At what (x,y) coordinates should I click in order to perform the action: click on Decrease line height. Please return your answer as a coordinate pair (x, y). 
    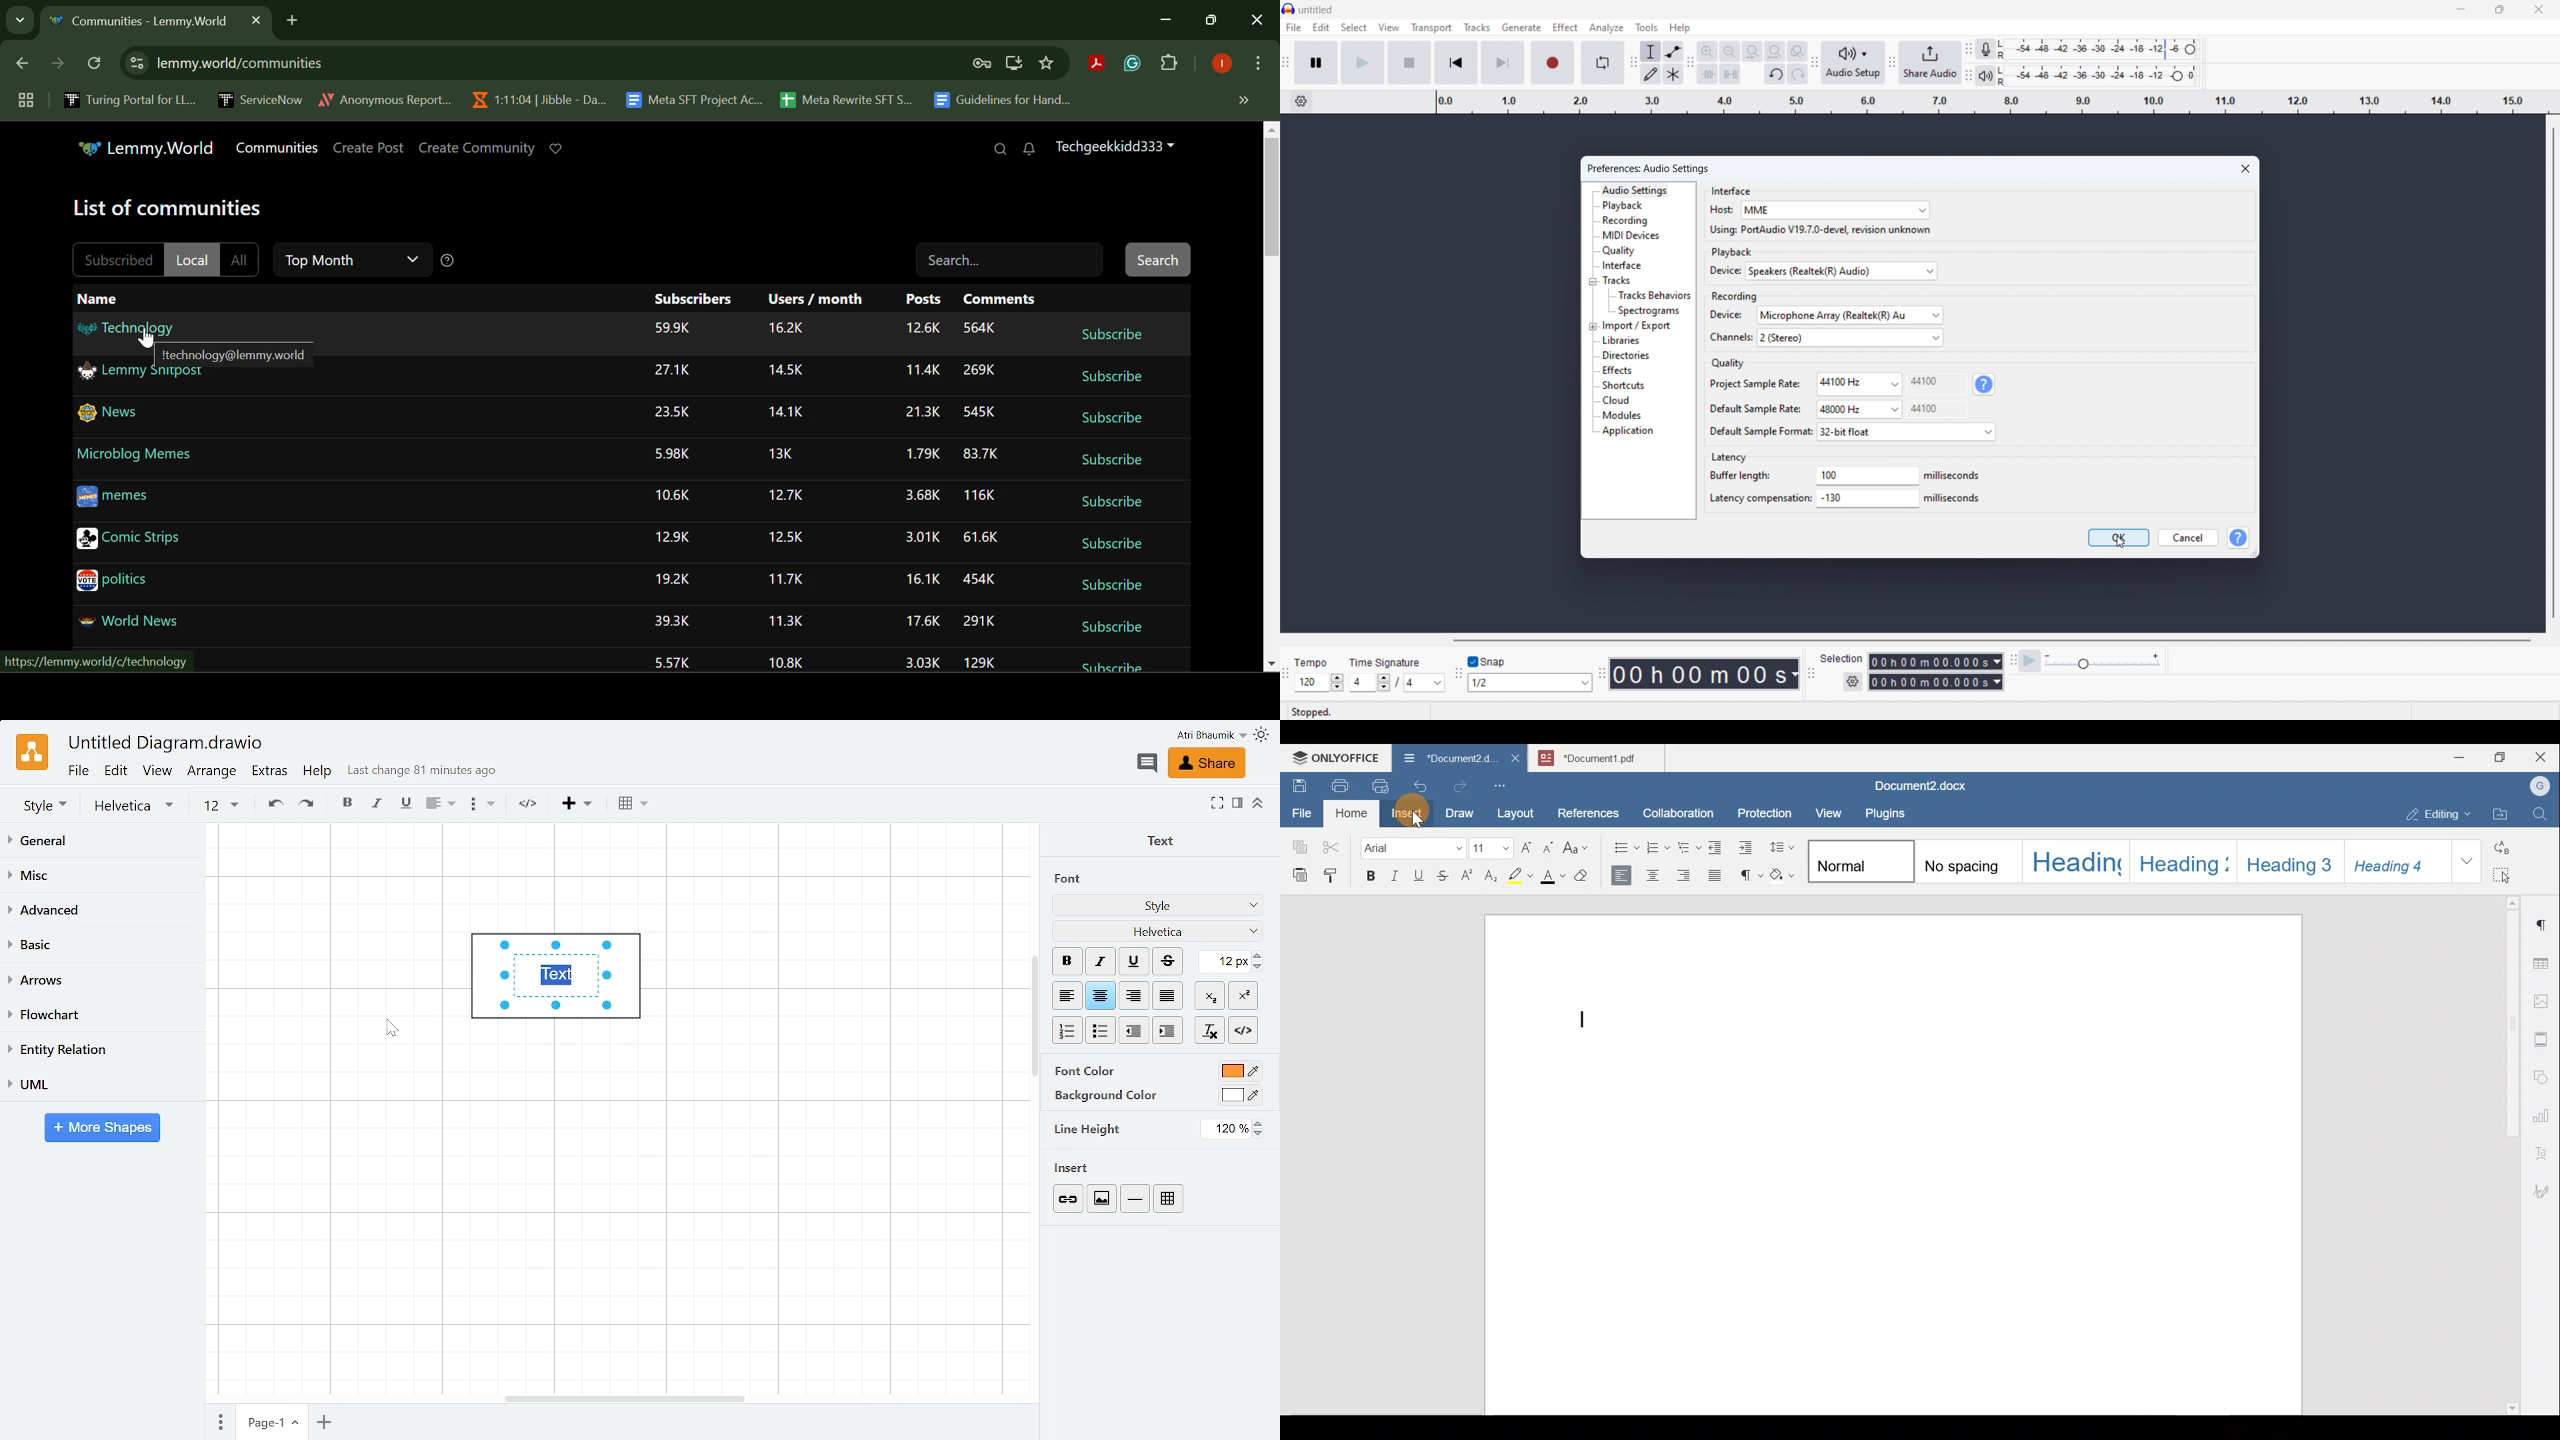
    Looking at the image, I should click on (1261, 1135).